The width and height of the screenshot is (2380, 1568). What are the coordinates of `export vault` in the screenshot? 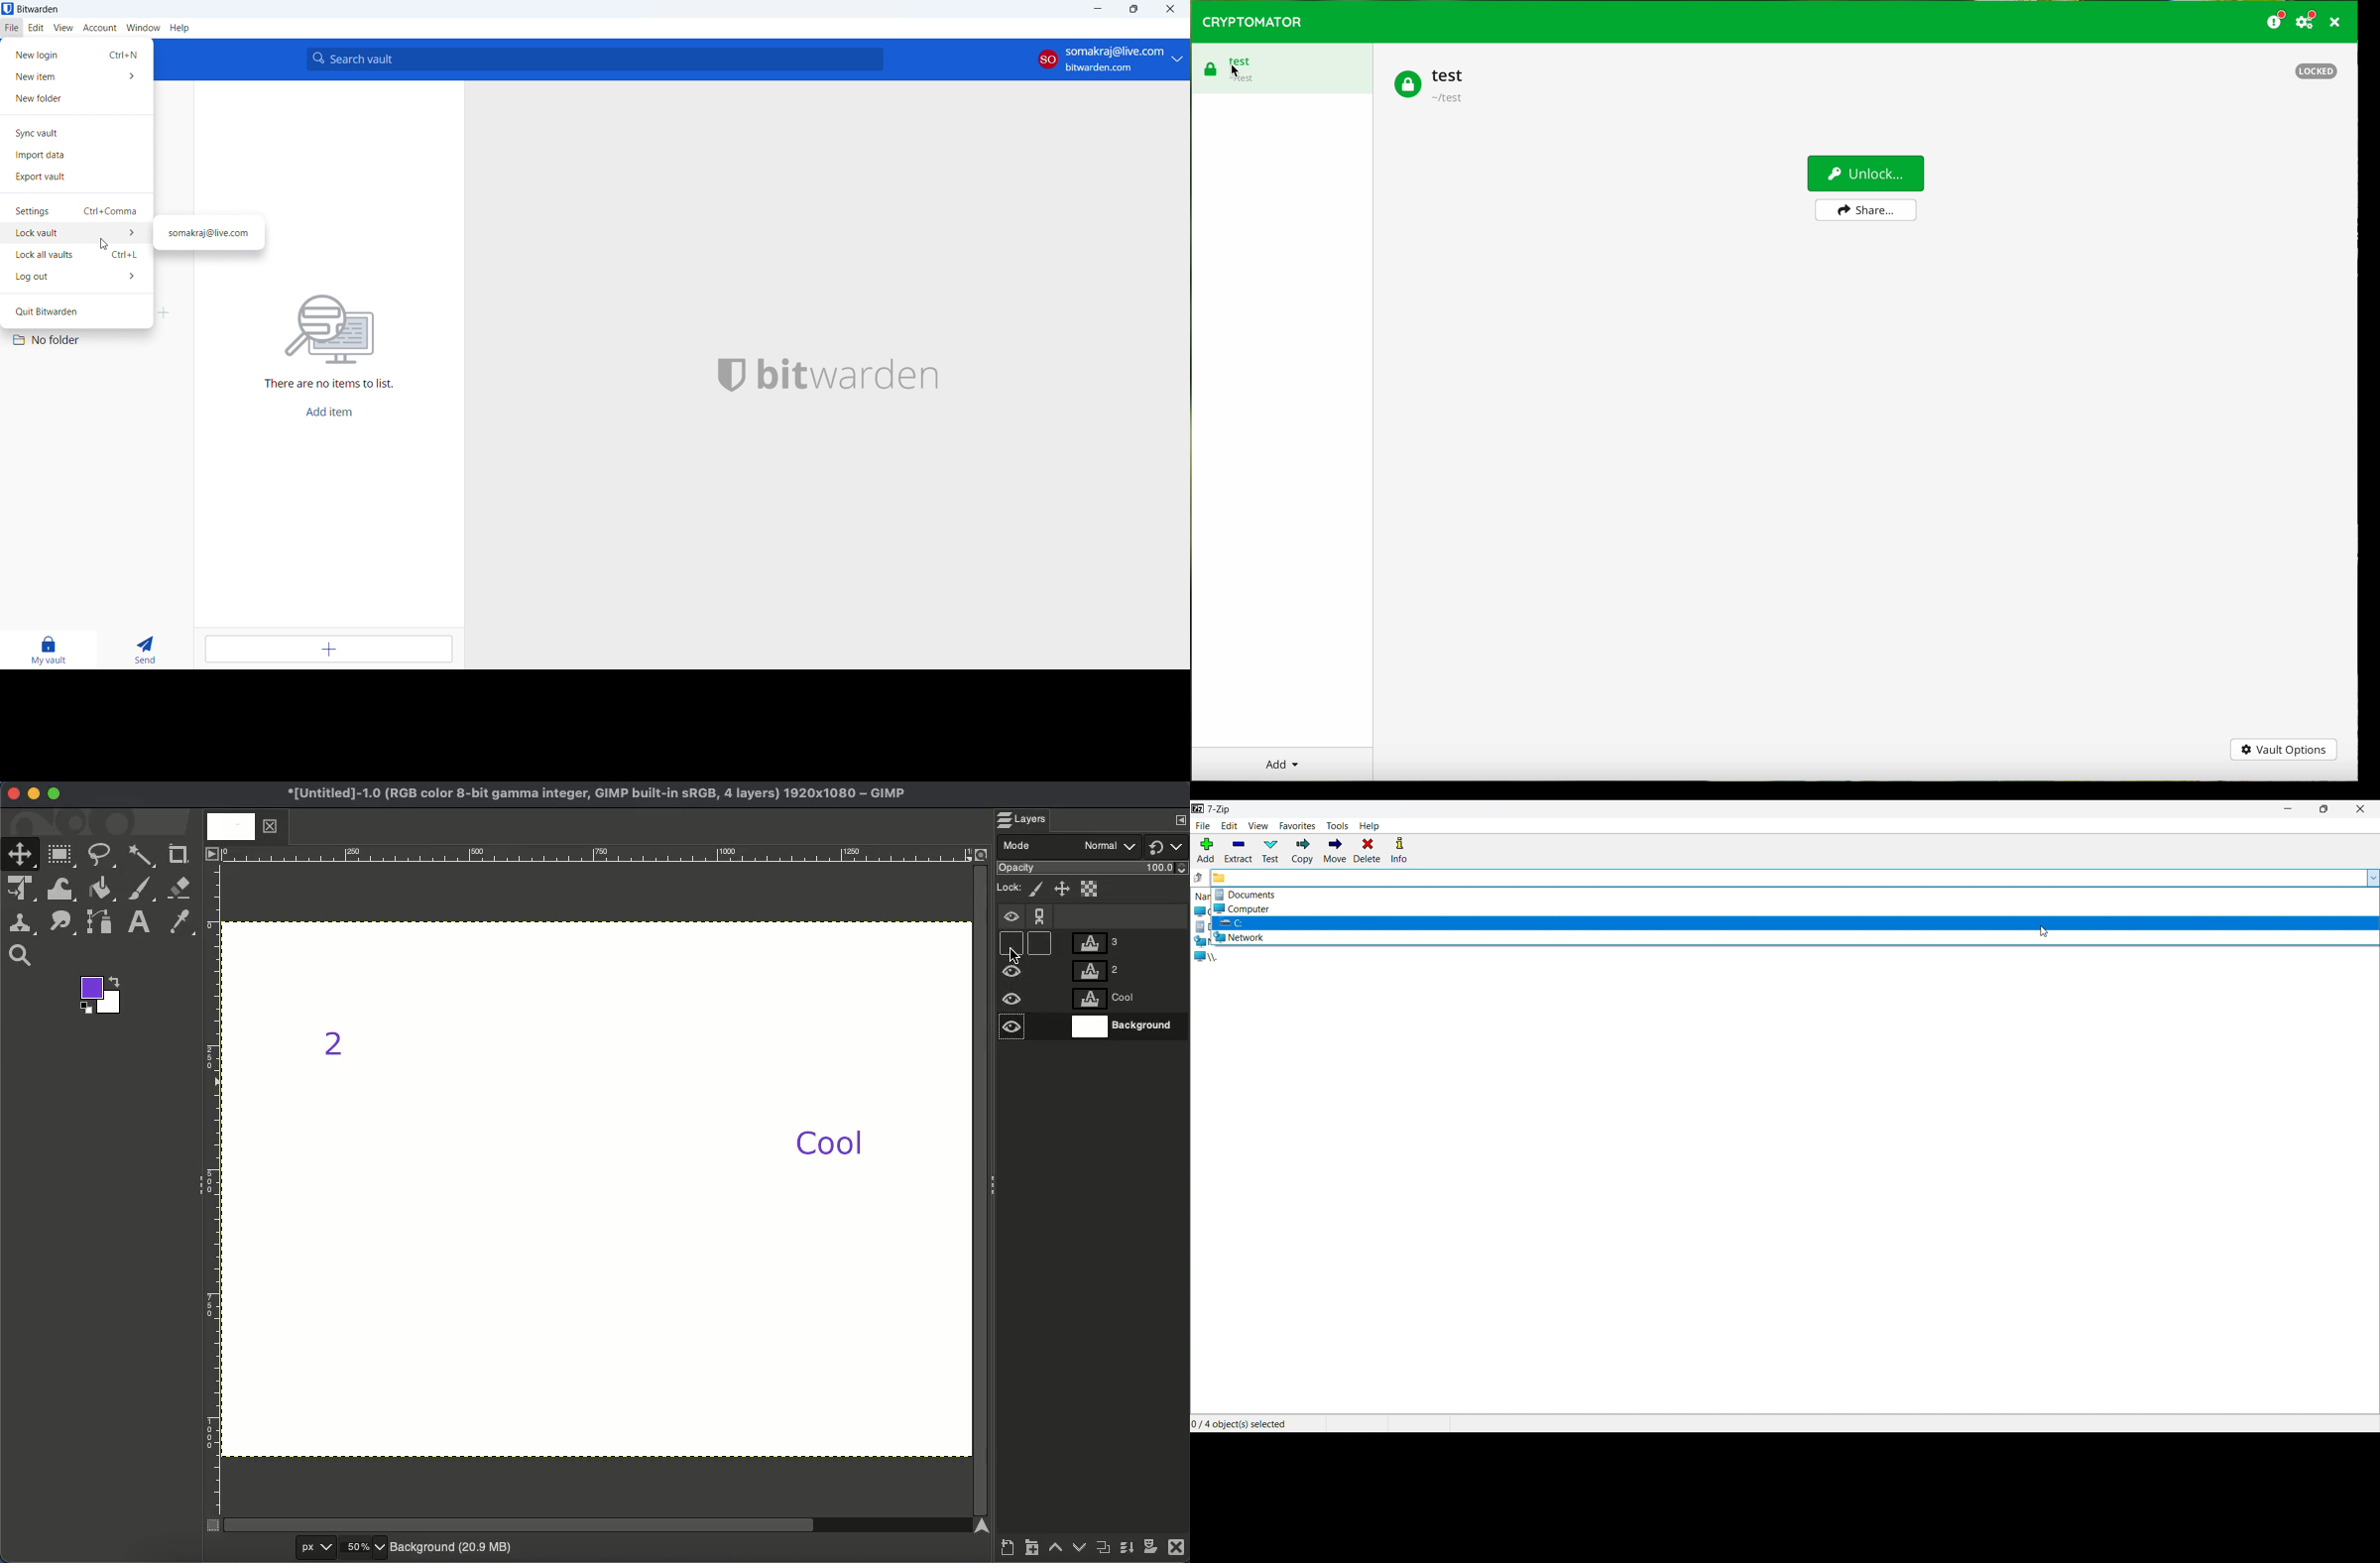 It's located at (77, 177).